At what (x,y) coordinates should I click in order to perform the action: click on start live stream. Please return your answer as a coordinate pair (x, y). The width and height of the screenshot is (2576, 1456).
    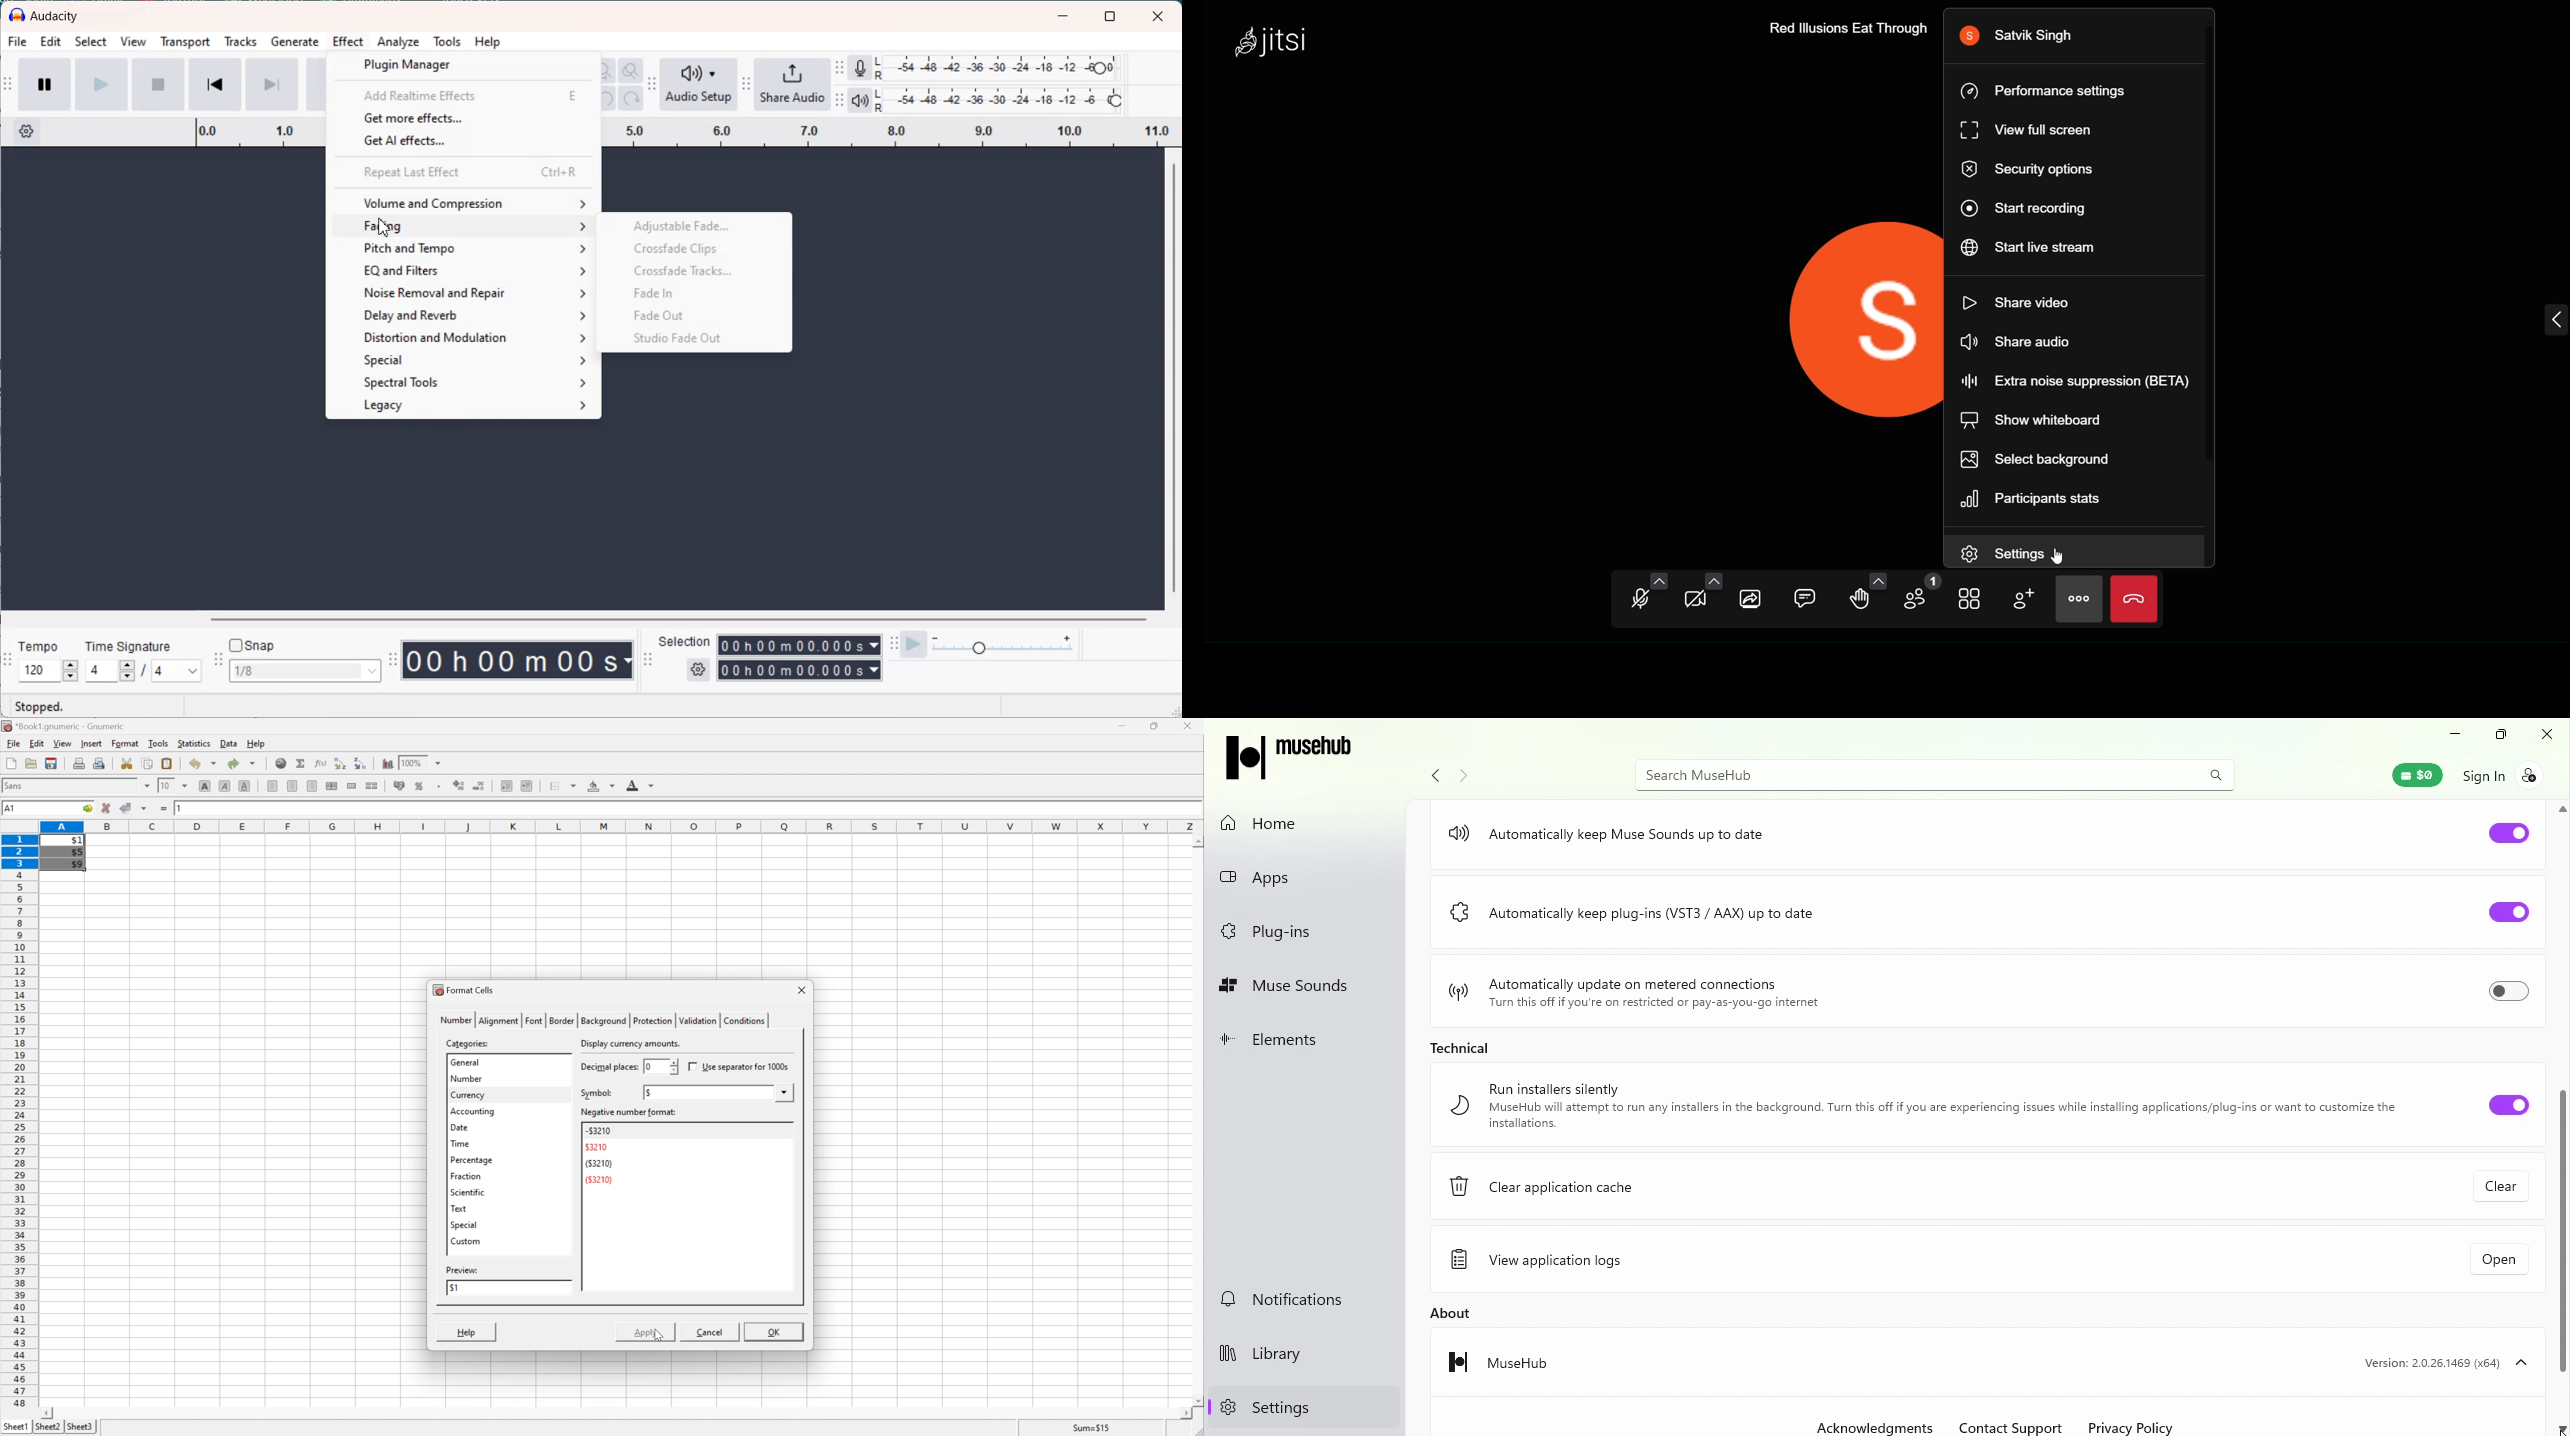
    Looking at the image, I should click on (2028, 250).